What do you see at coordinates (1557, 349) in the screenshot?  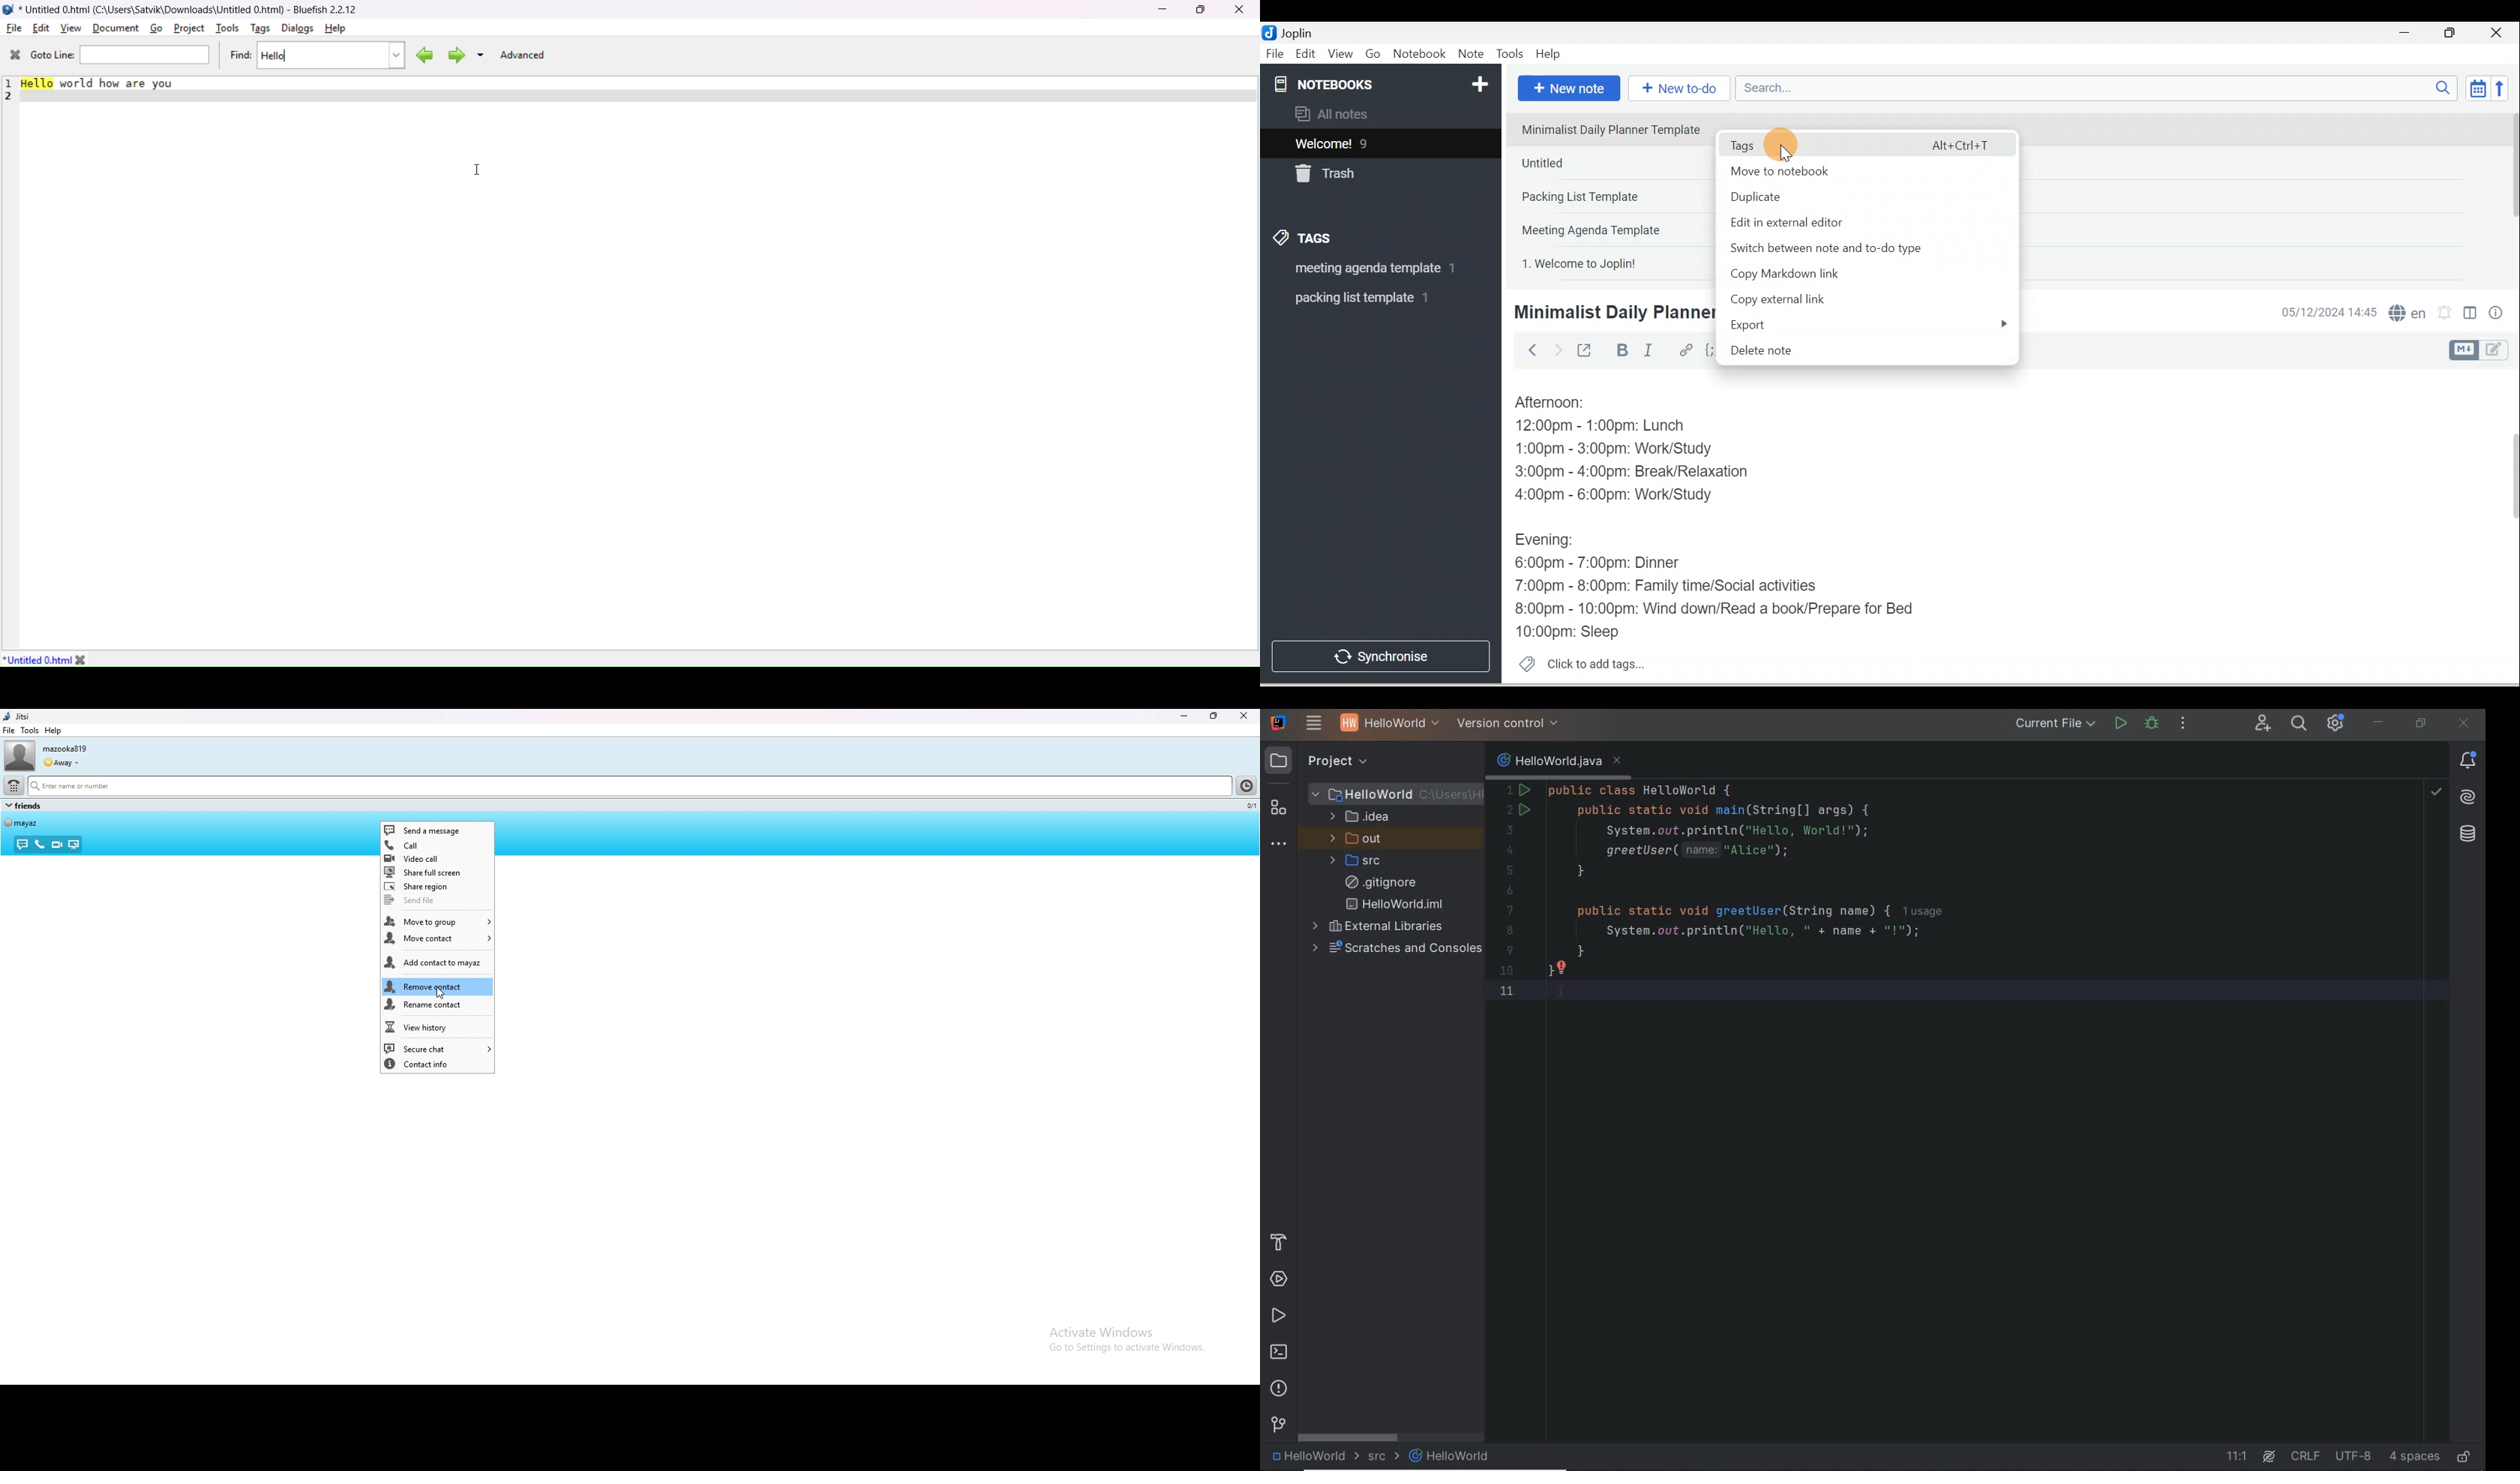 I see `Forward` at bounding box center [1557, 349].